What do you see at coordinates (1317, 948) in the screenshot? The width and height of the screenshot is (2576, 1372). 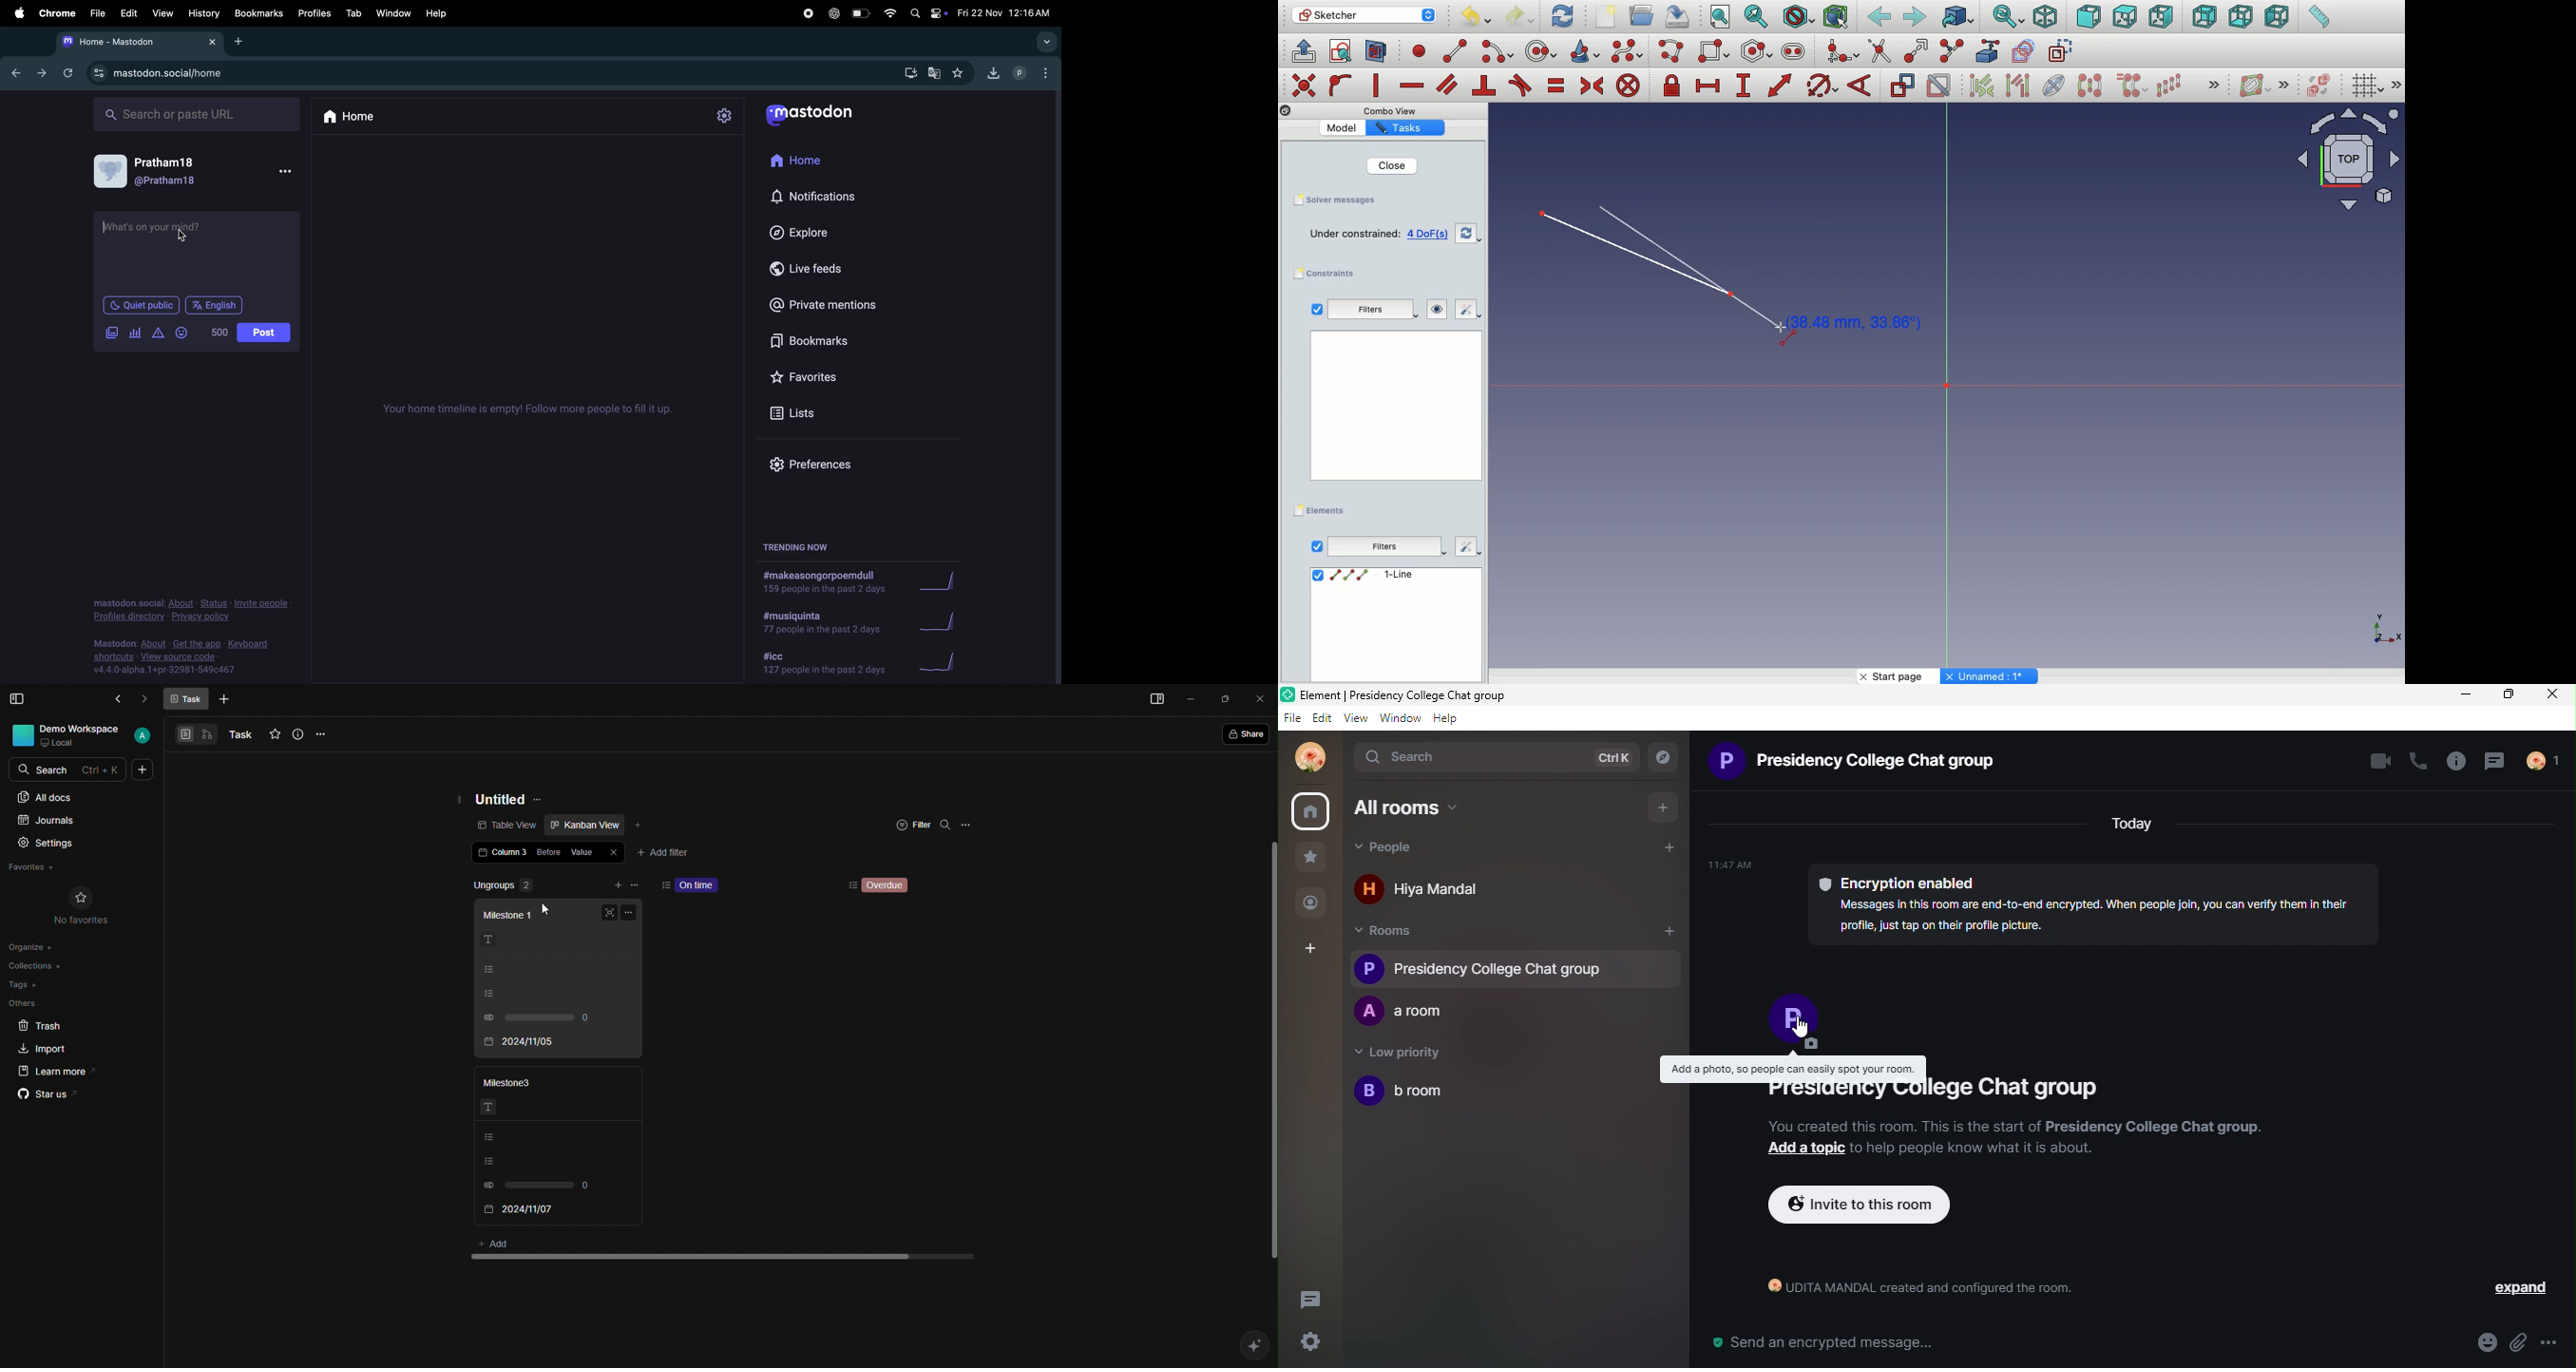 I see `create a space` at bounding box center [1317, 948].